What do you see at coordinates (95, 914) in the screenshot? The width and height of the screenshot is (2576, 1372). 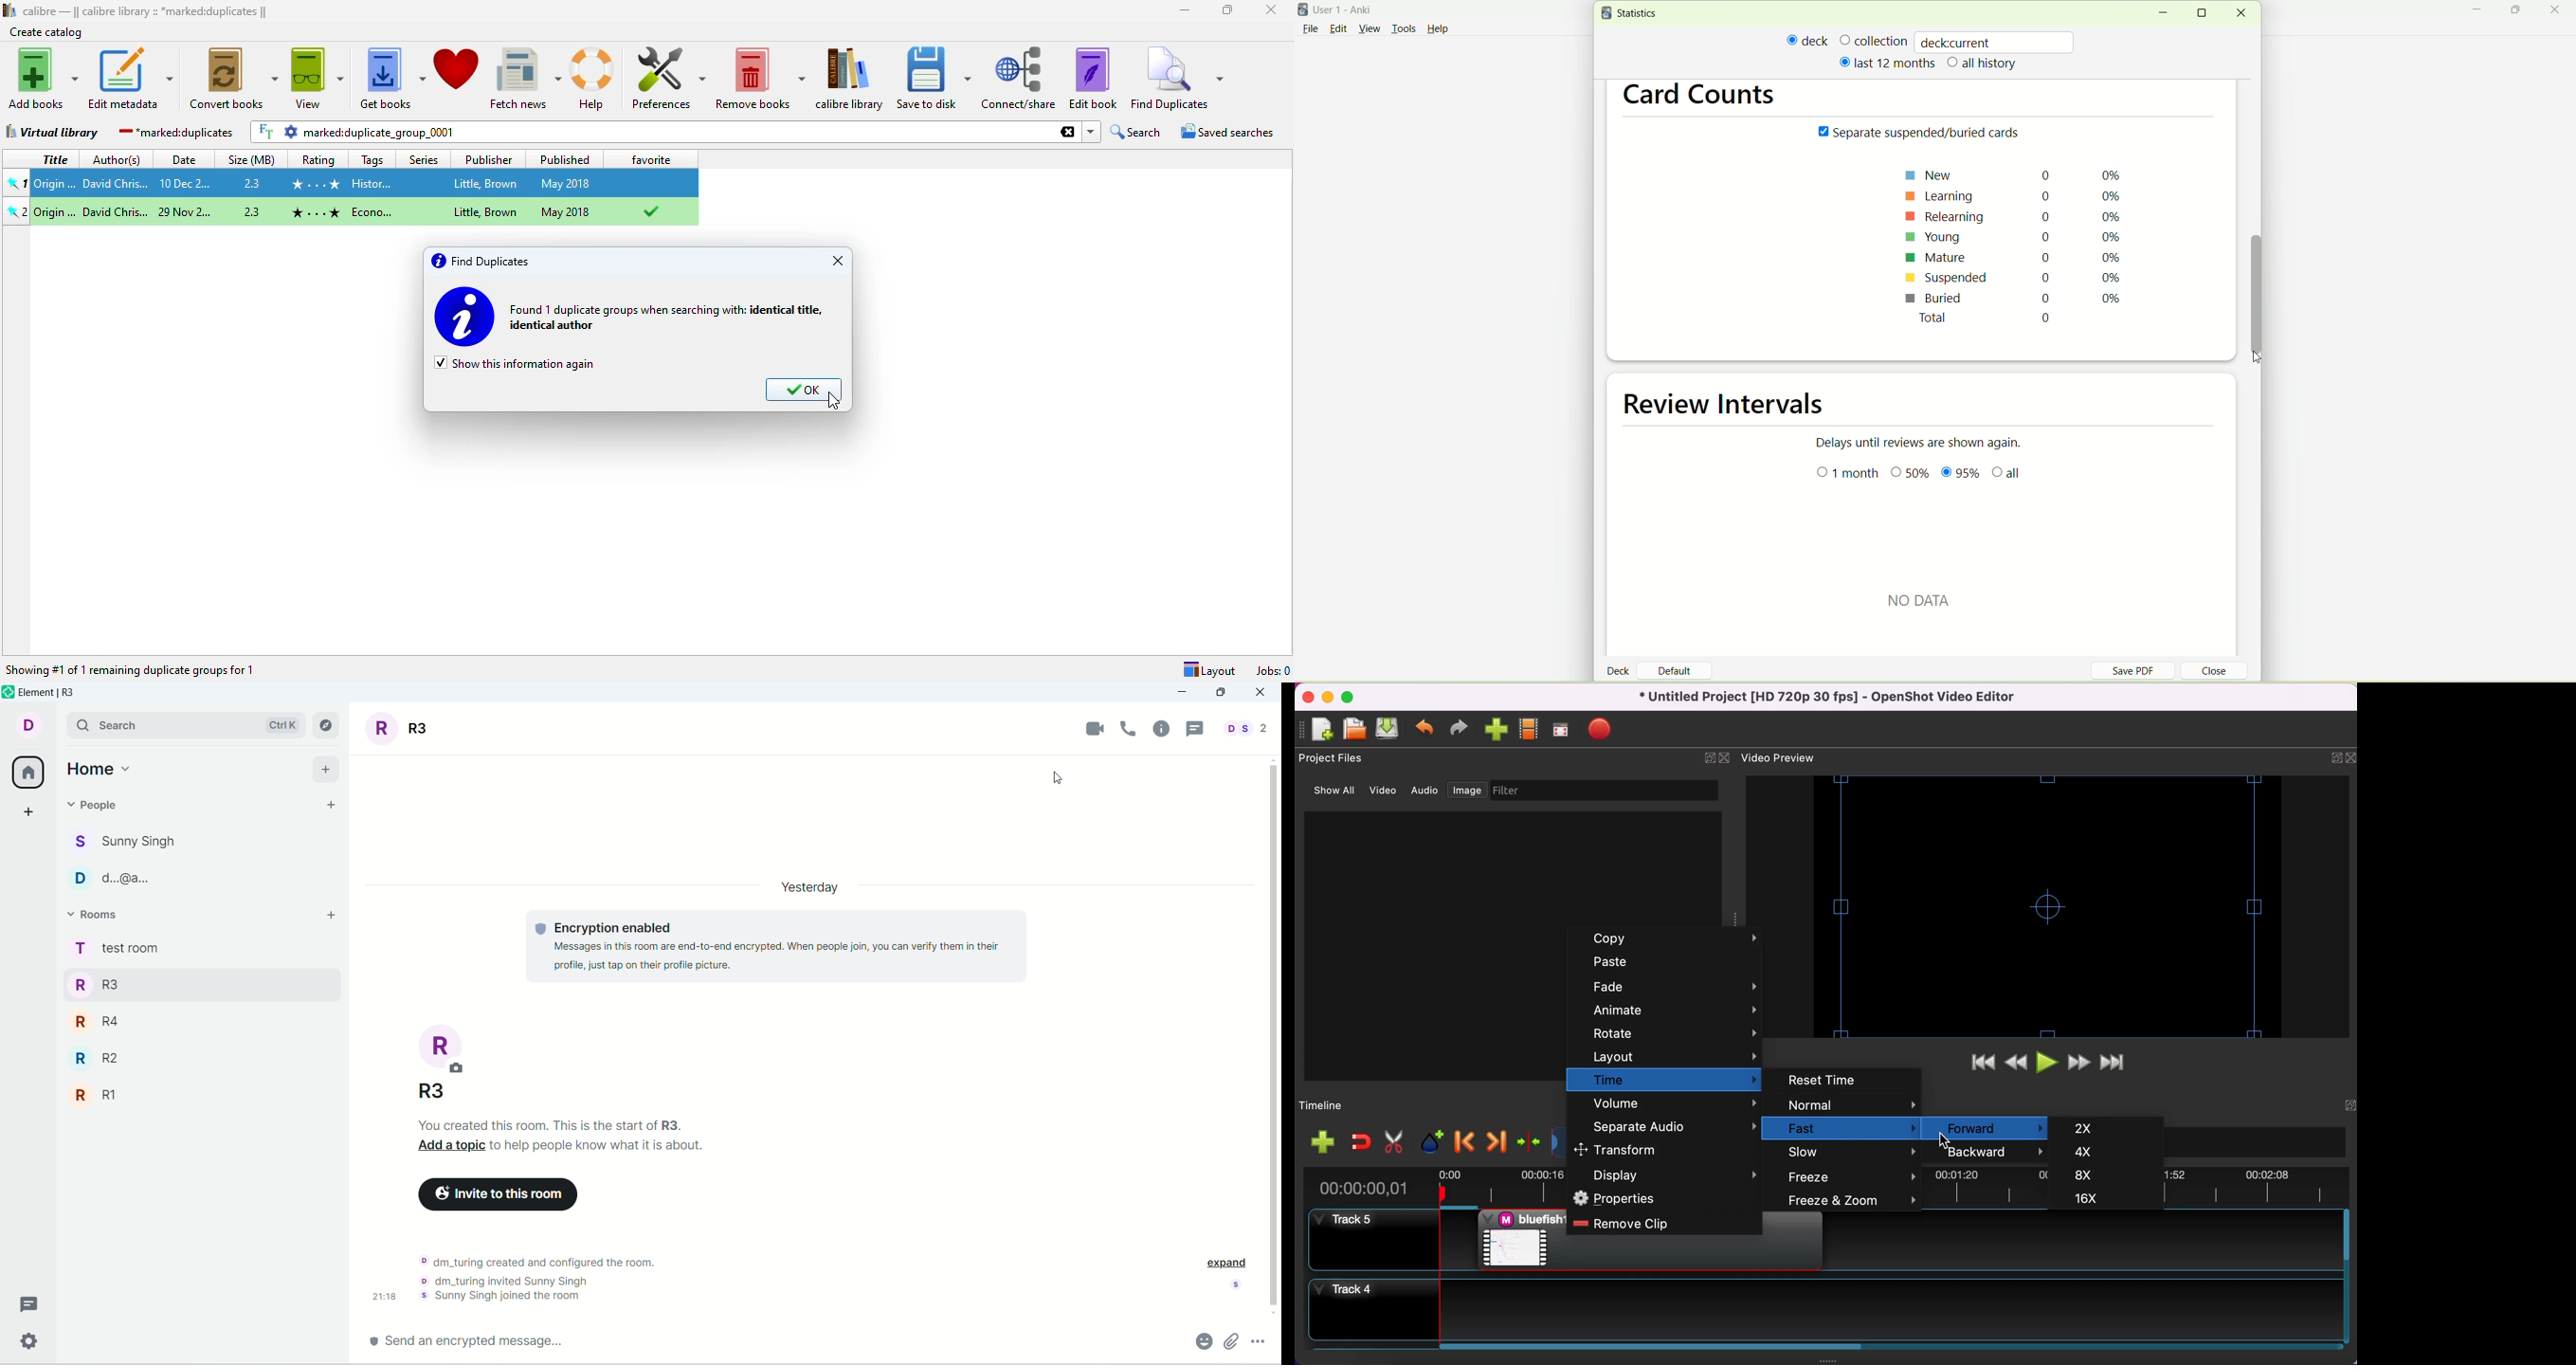 I see `rooms` at bounding box center [95, 914].